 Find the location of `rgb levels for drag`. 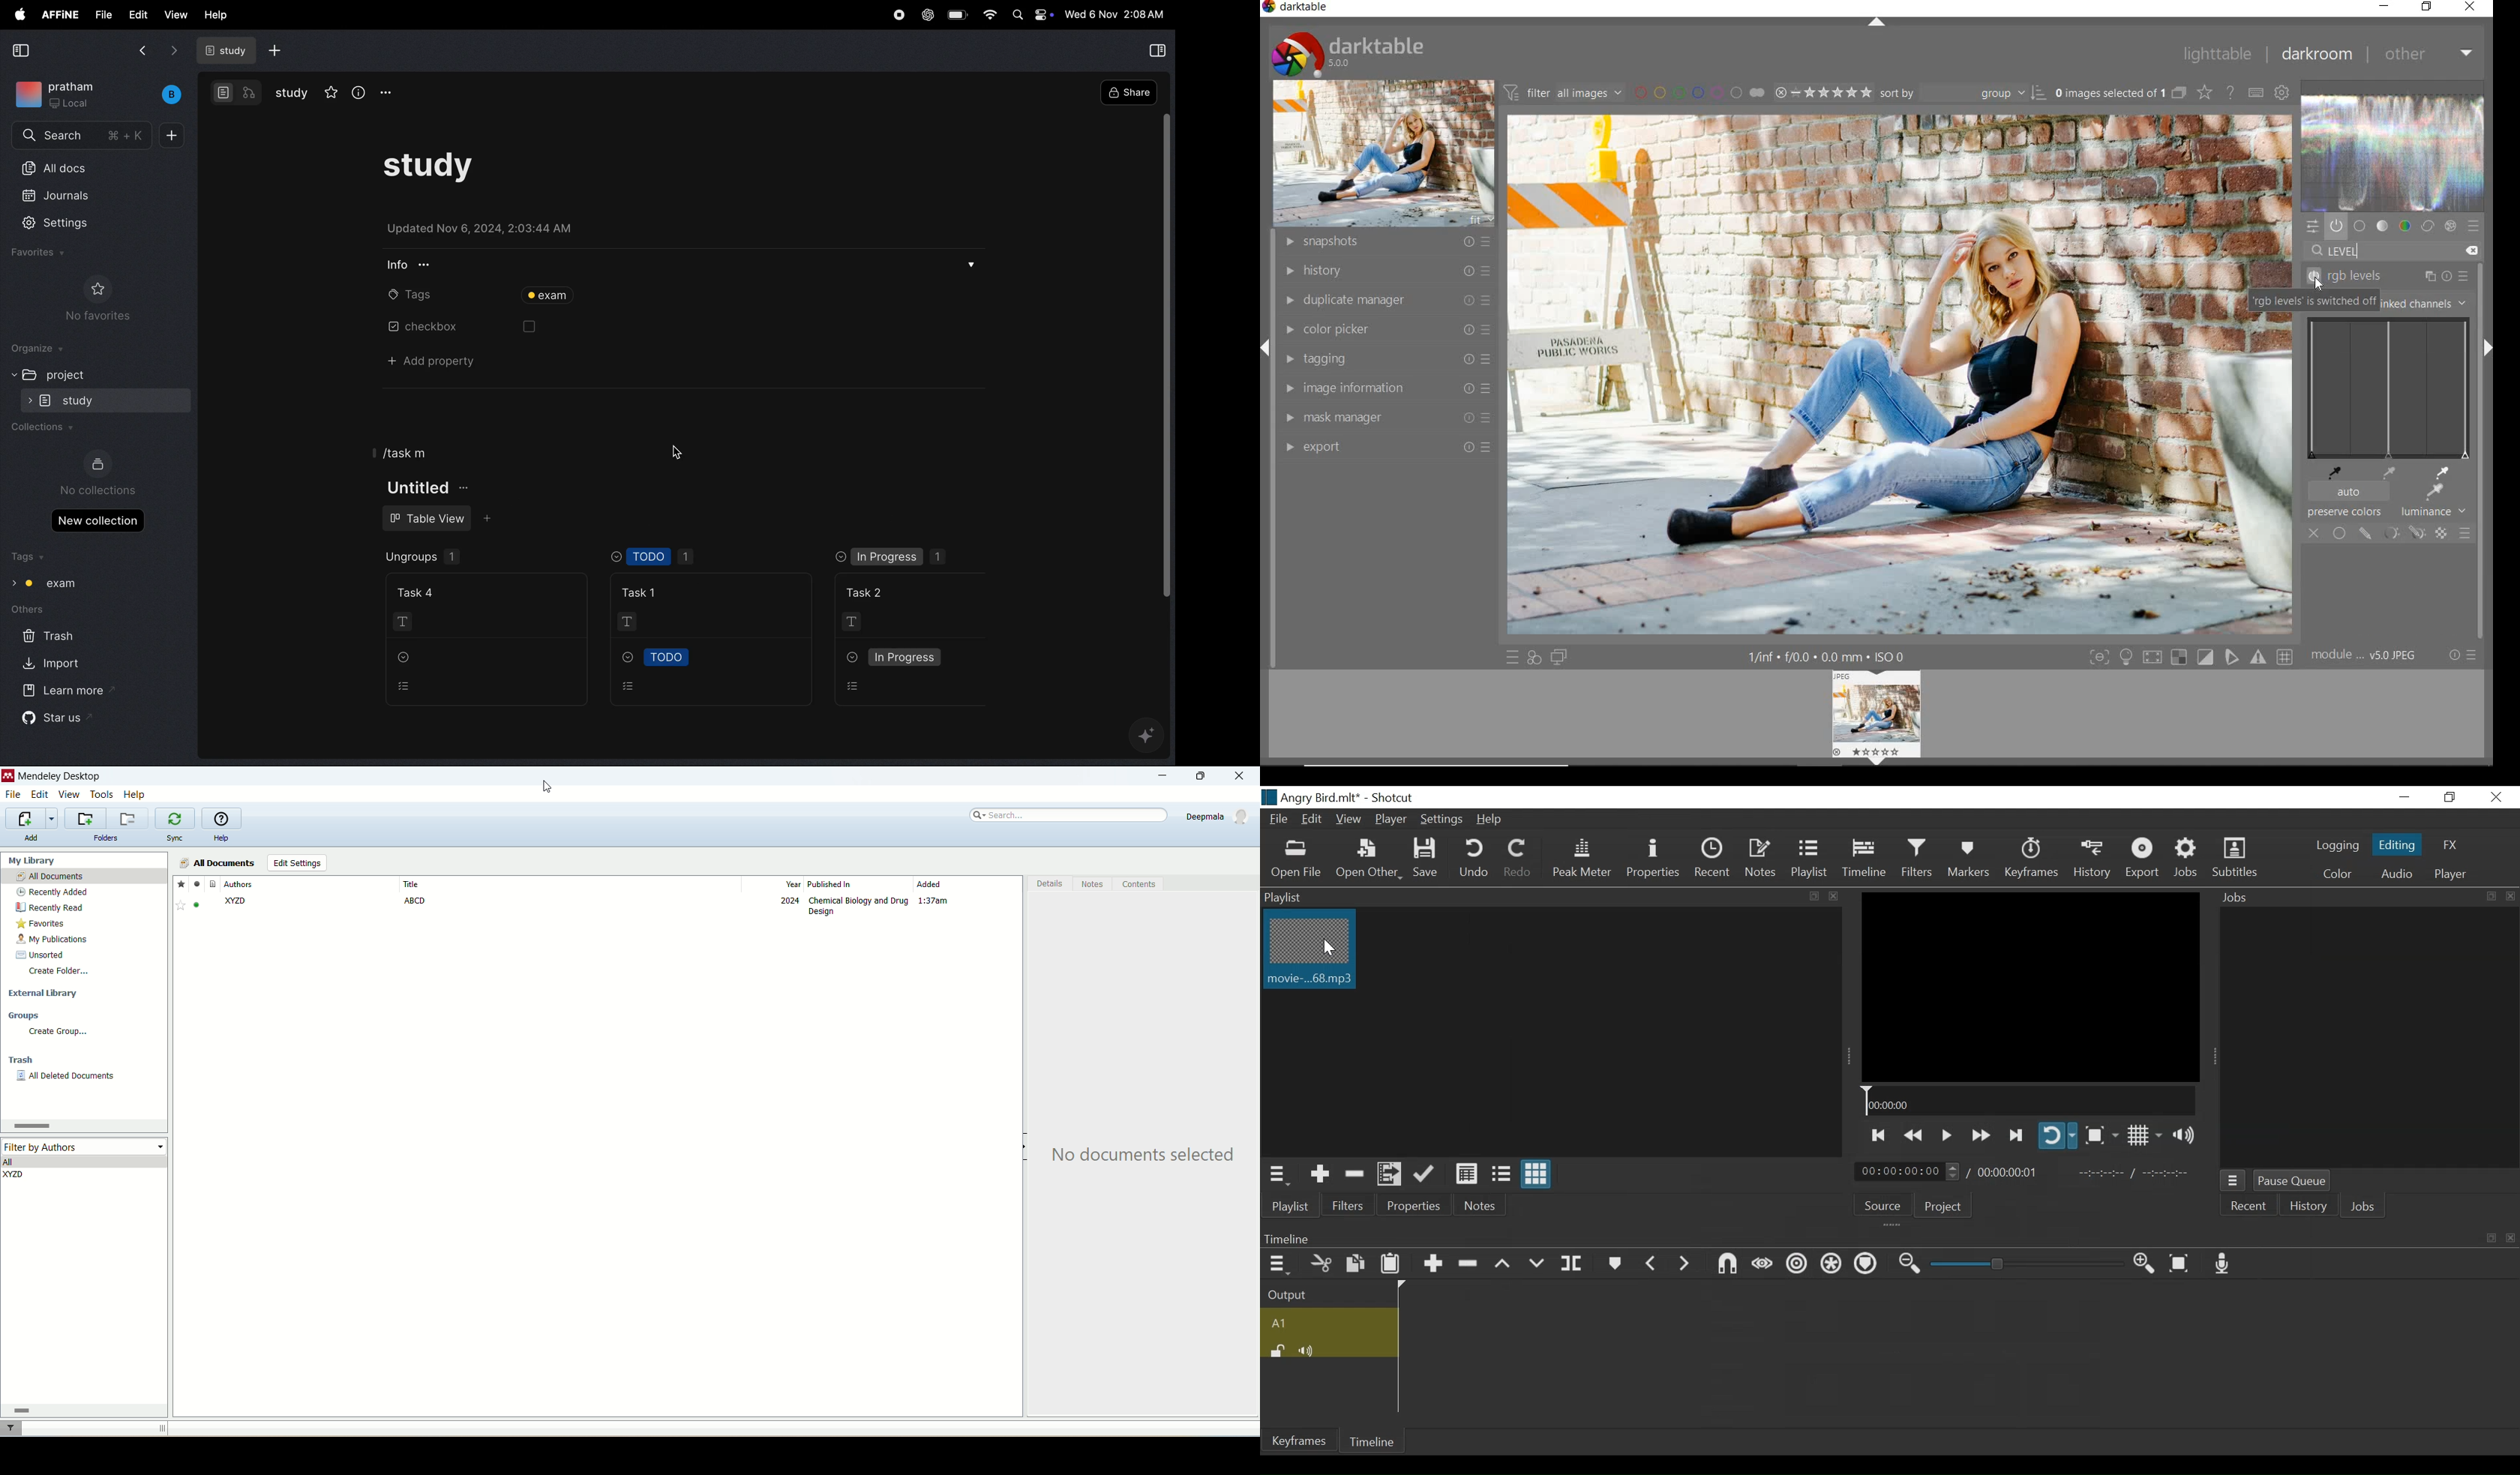

rgb levels for drag is located at coordinates (2388, 388).